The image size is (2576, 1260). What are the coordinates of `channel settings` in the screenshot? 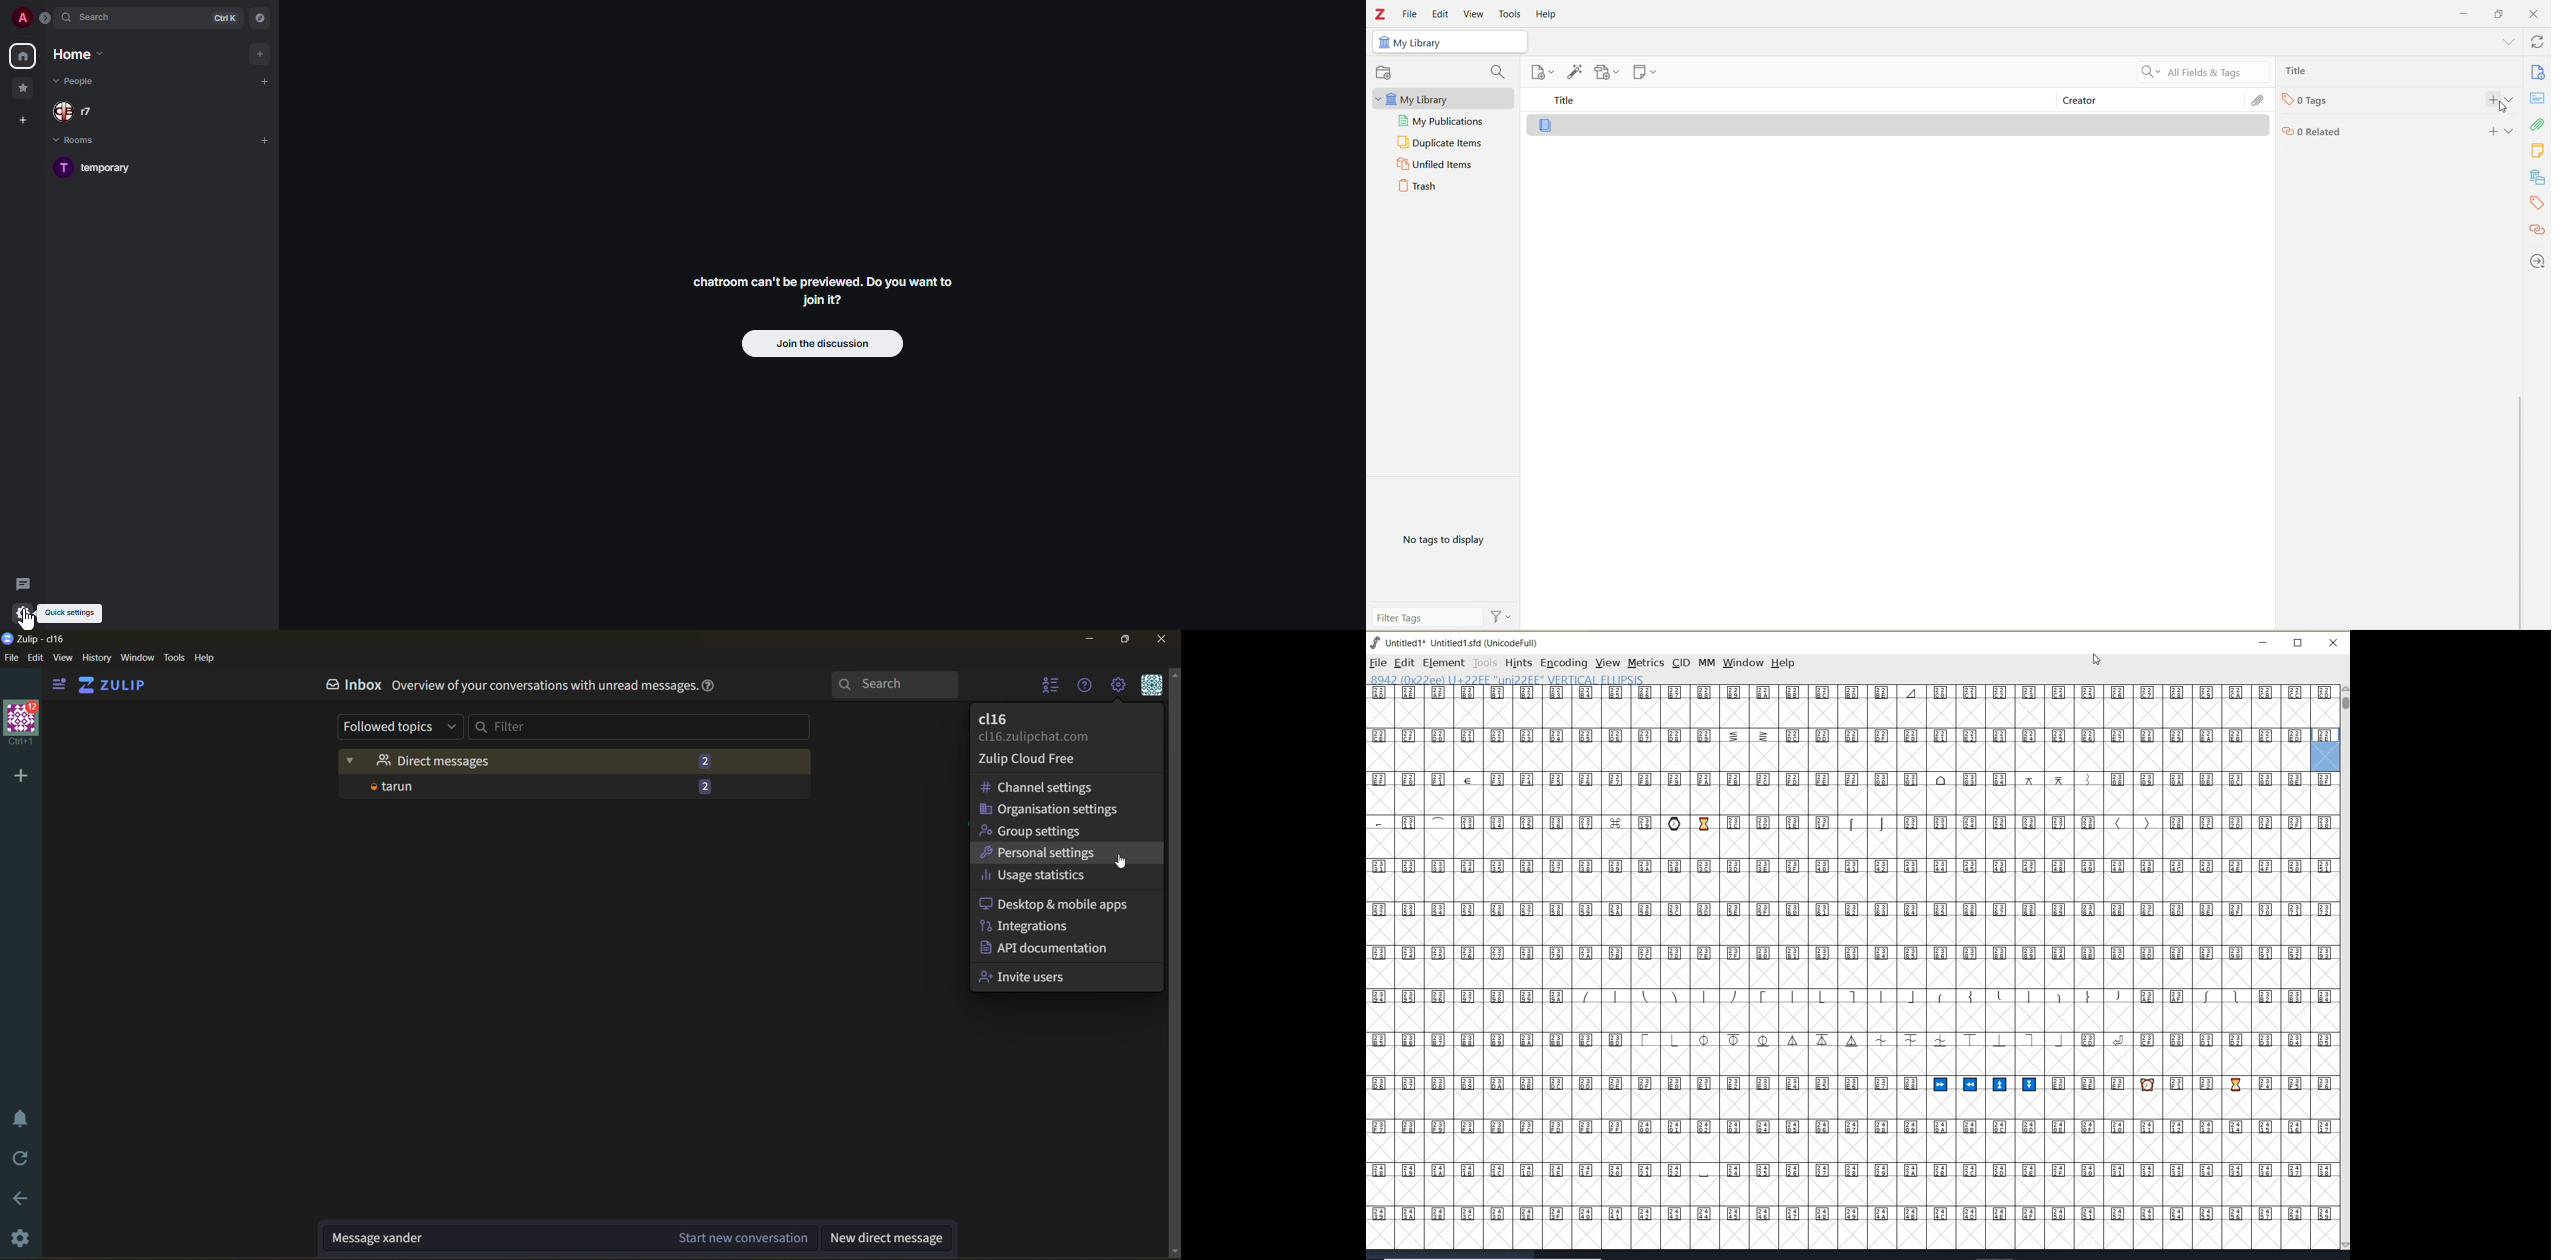 It's located at (1049, 788).